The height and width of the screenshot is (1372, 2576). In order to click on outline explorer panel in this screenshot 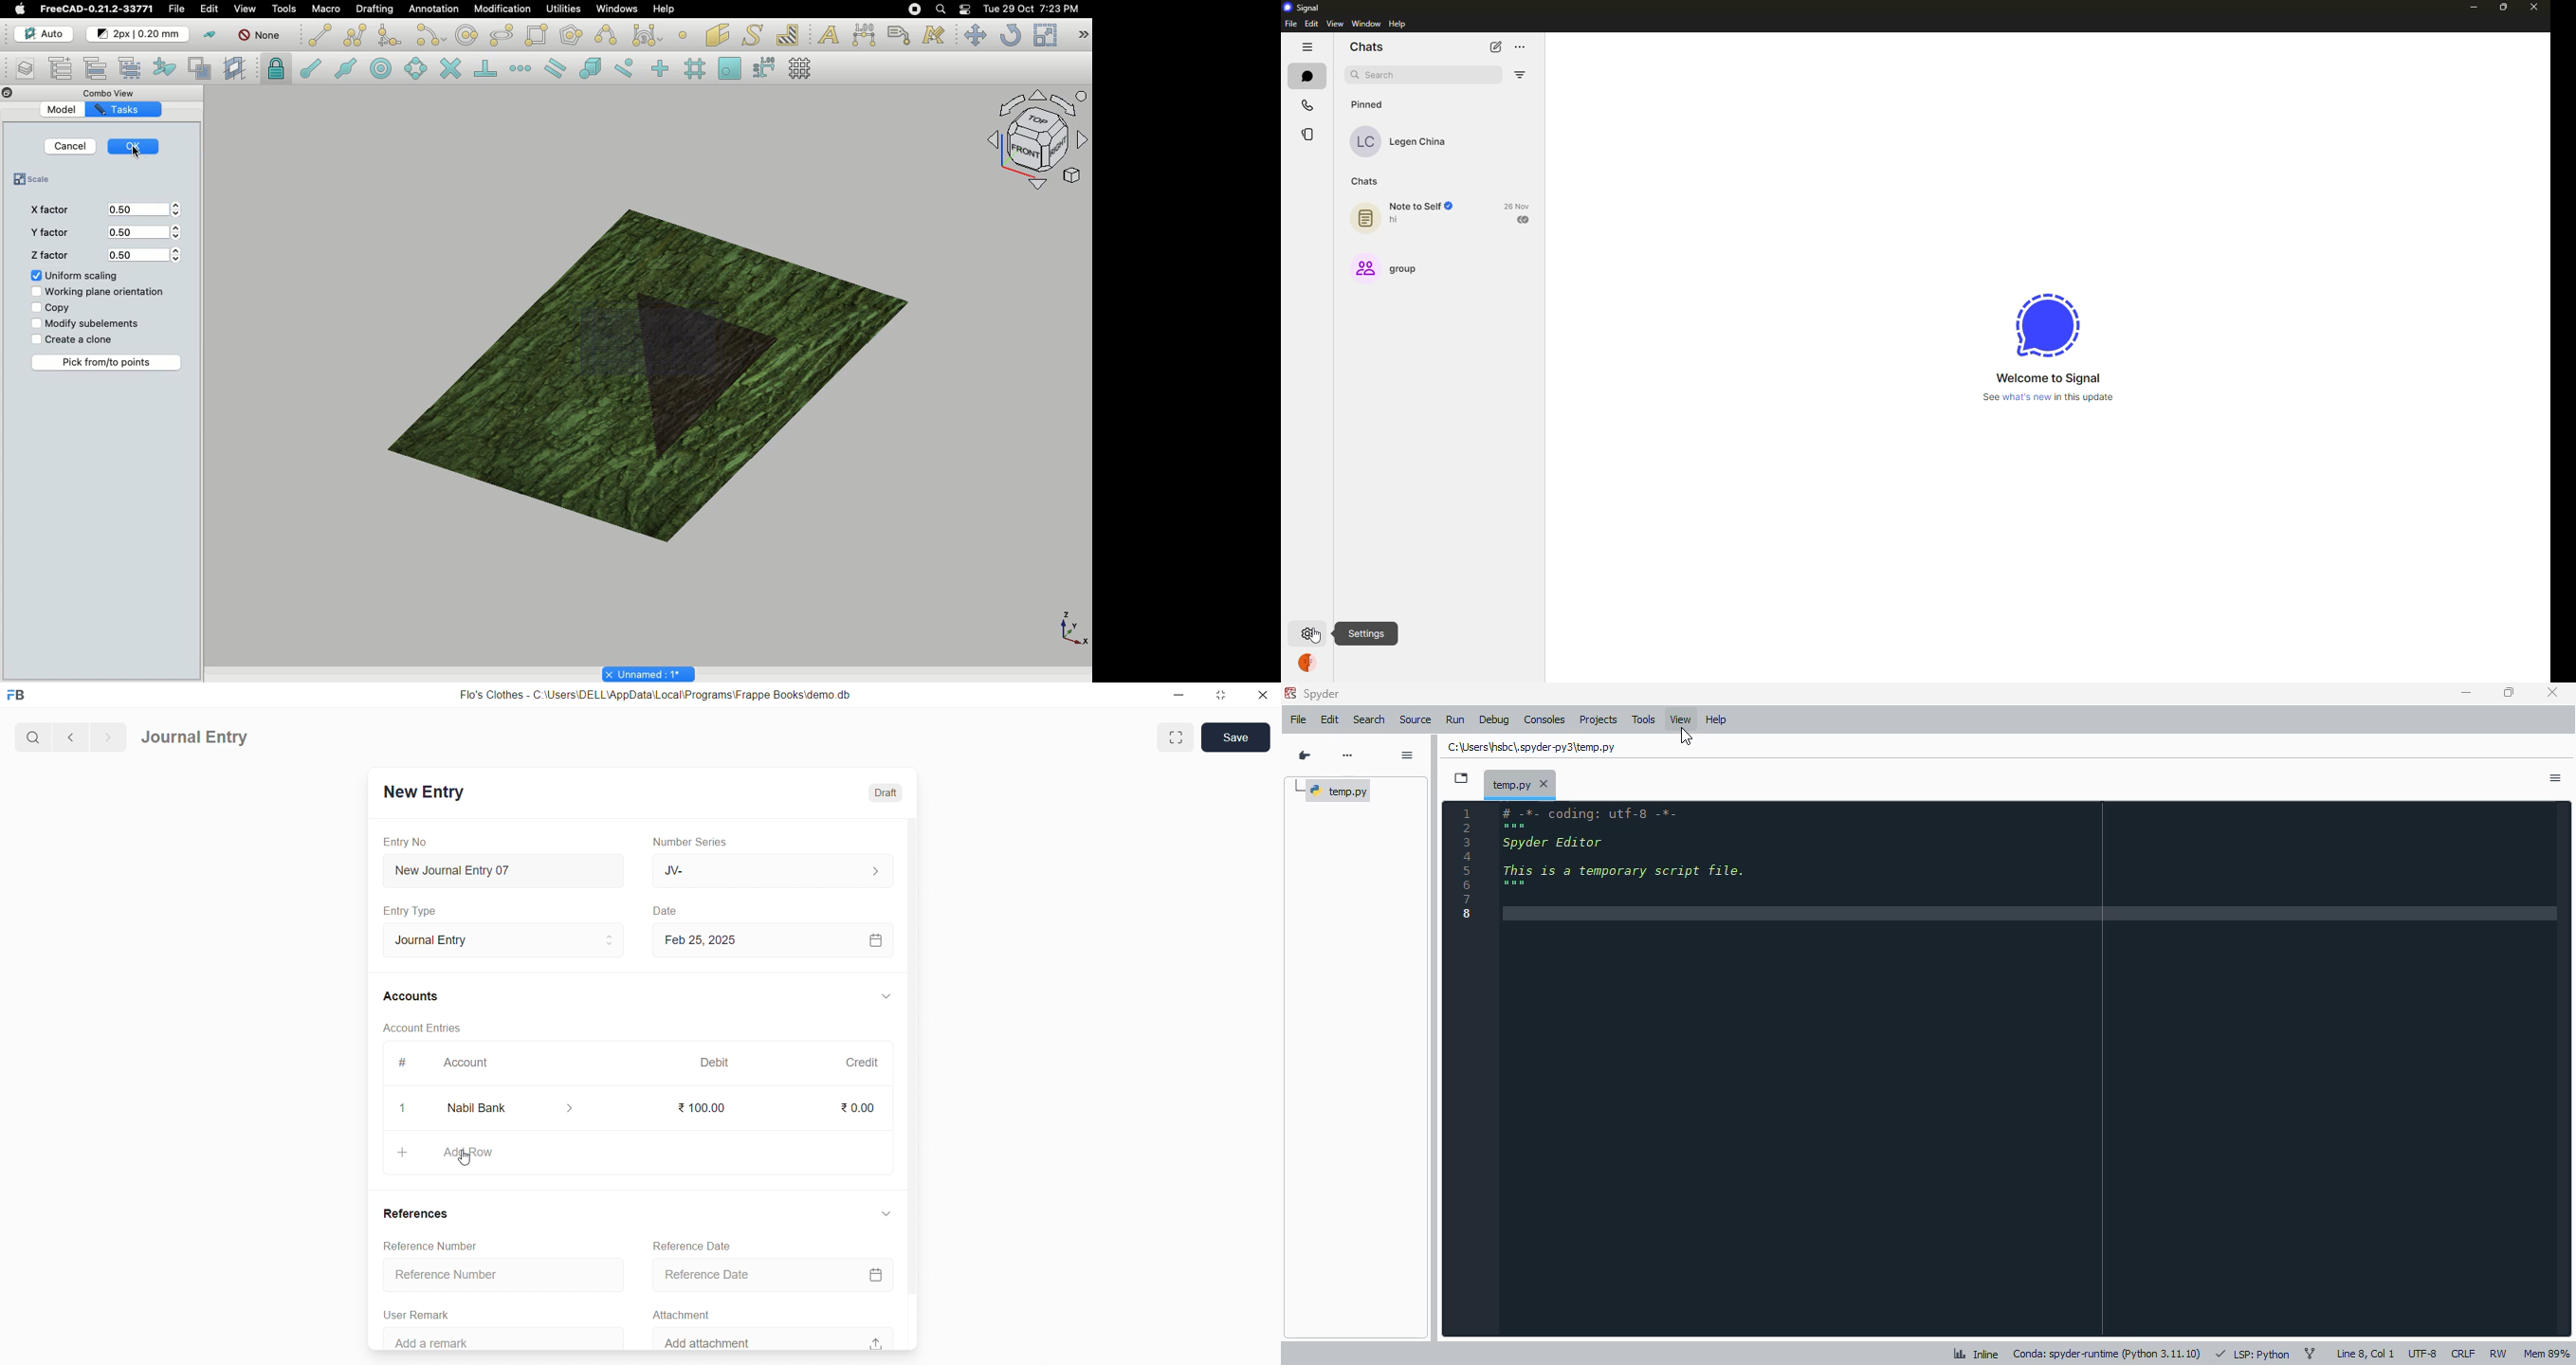, I will do `click(1356, 1076)`.